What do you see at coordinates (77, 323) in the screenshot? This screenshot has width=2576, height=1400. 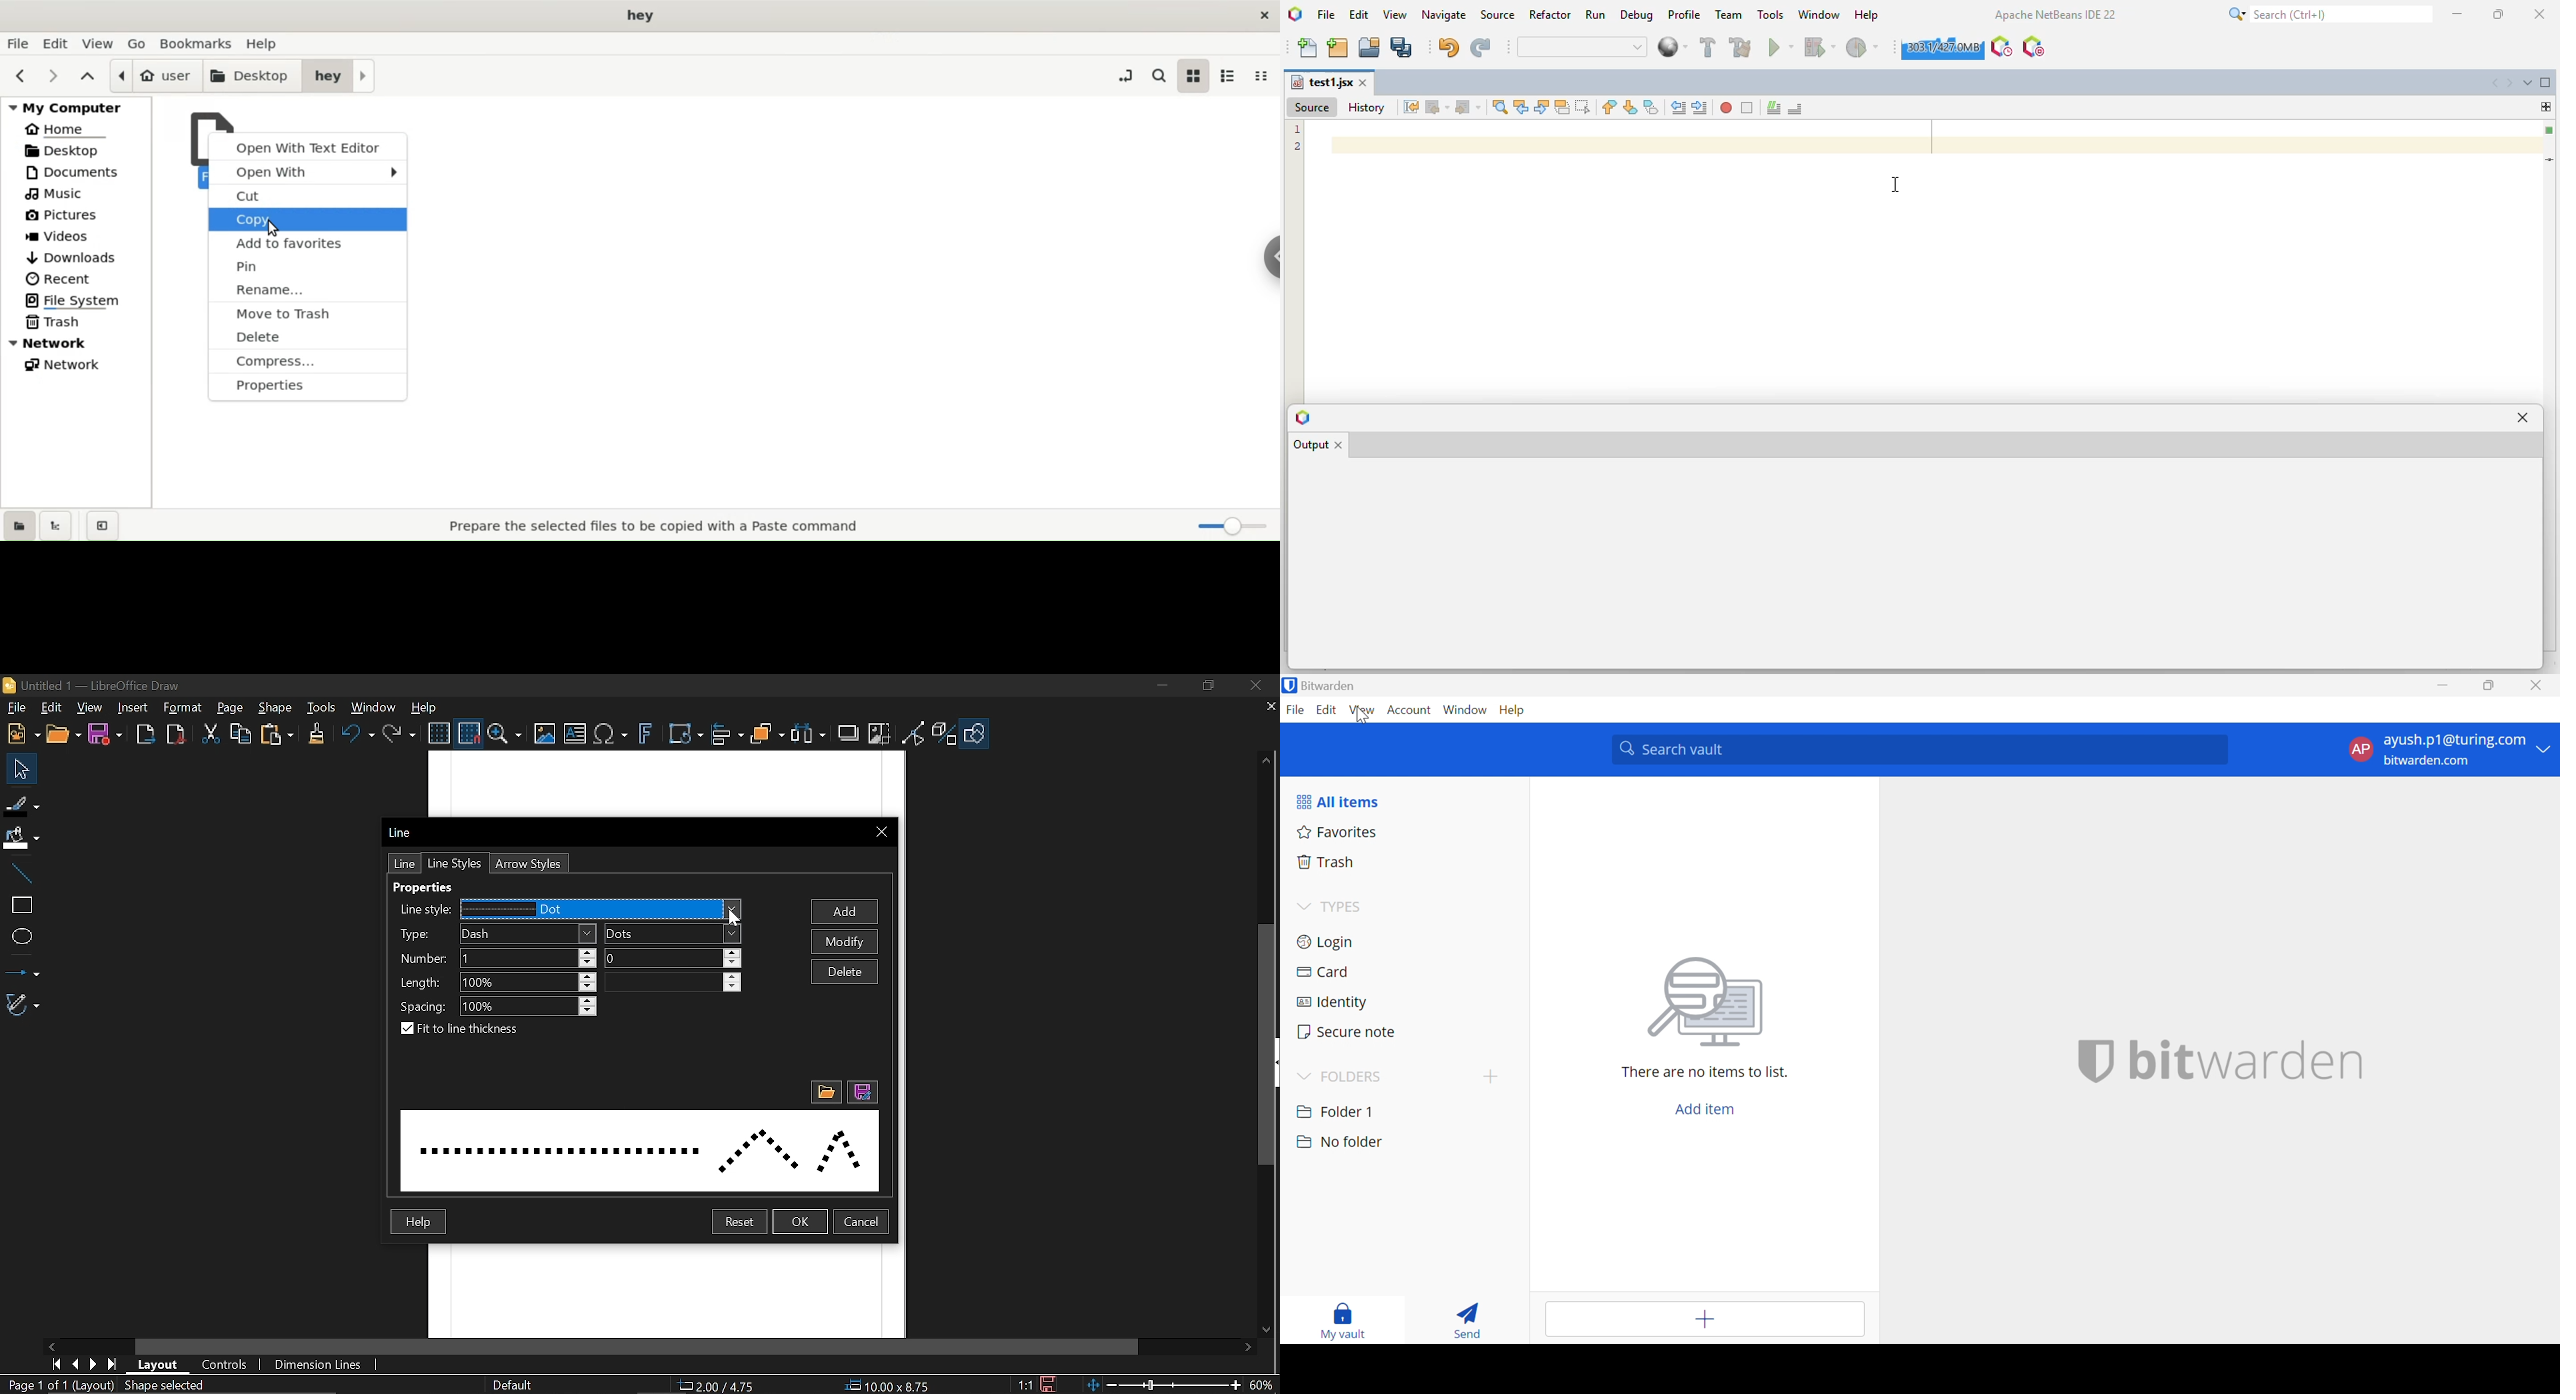 I see `trash` at bounding box center [77, 323].